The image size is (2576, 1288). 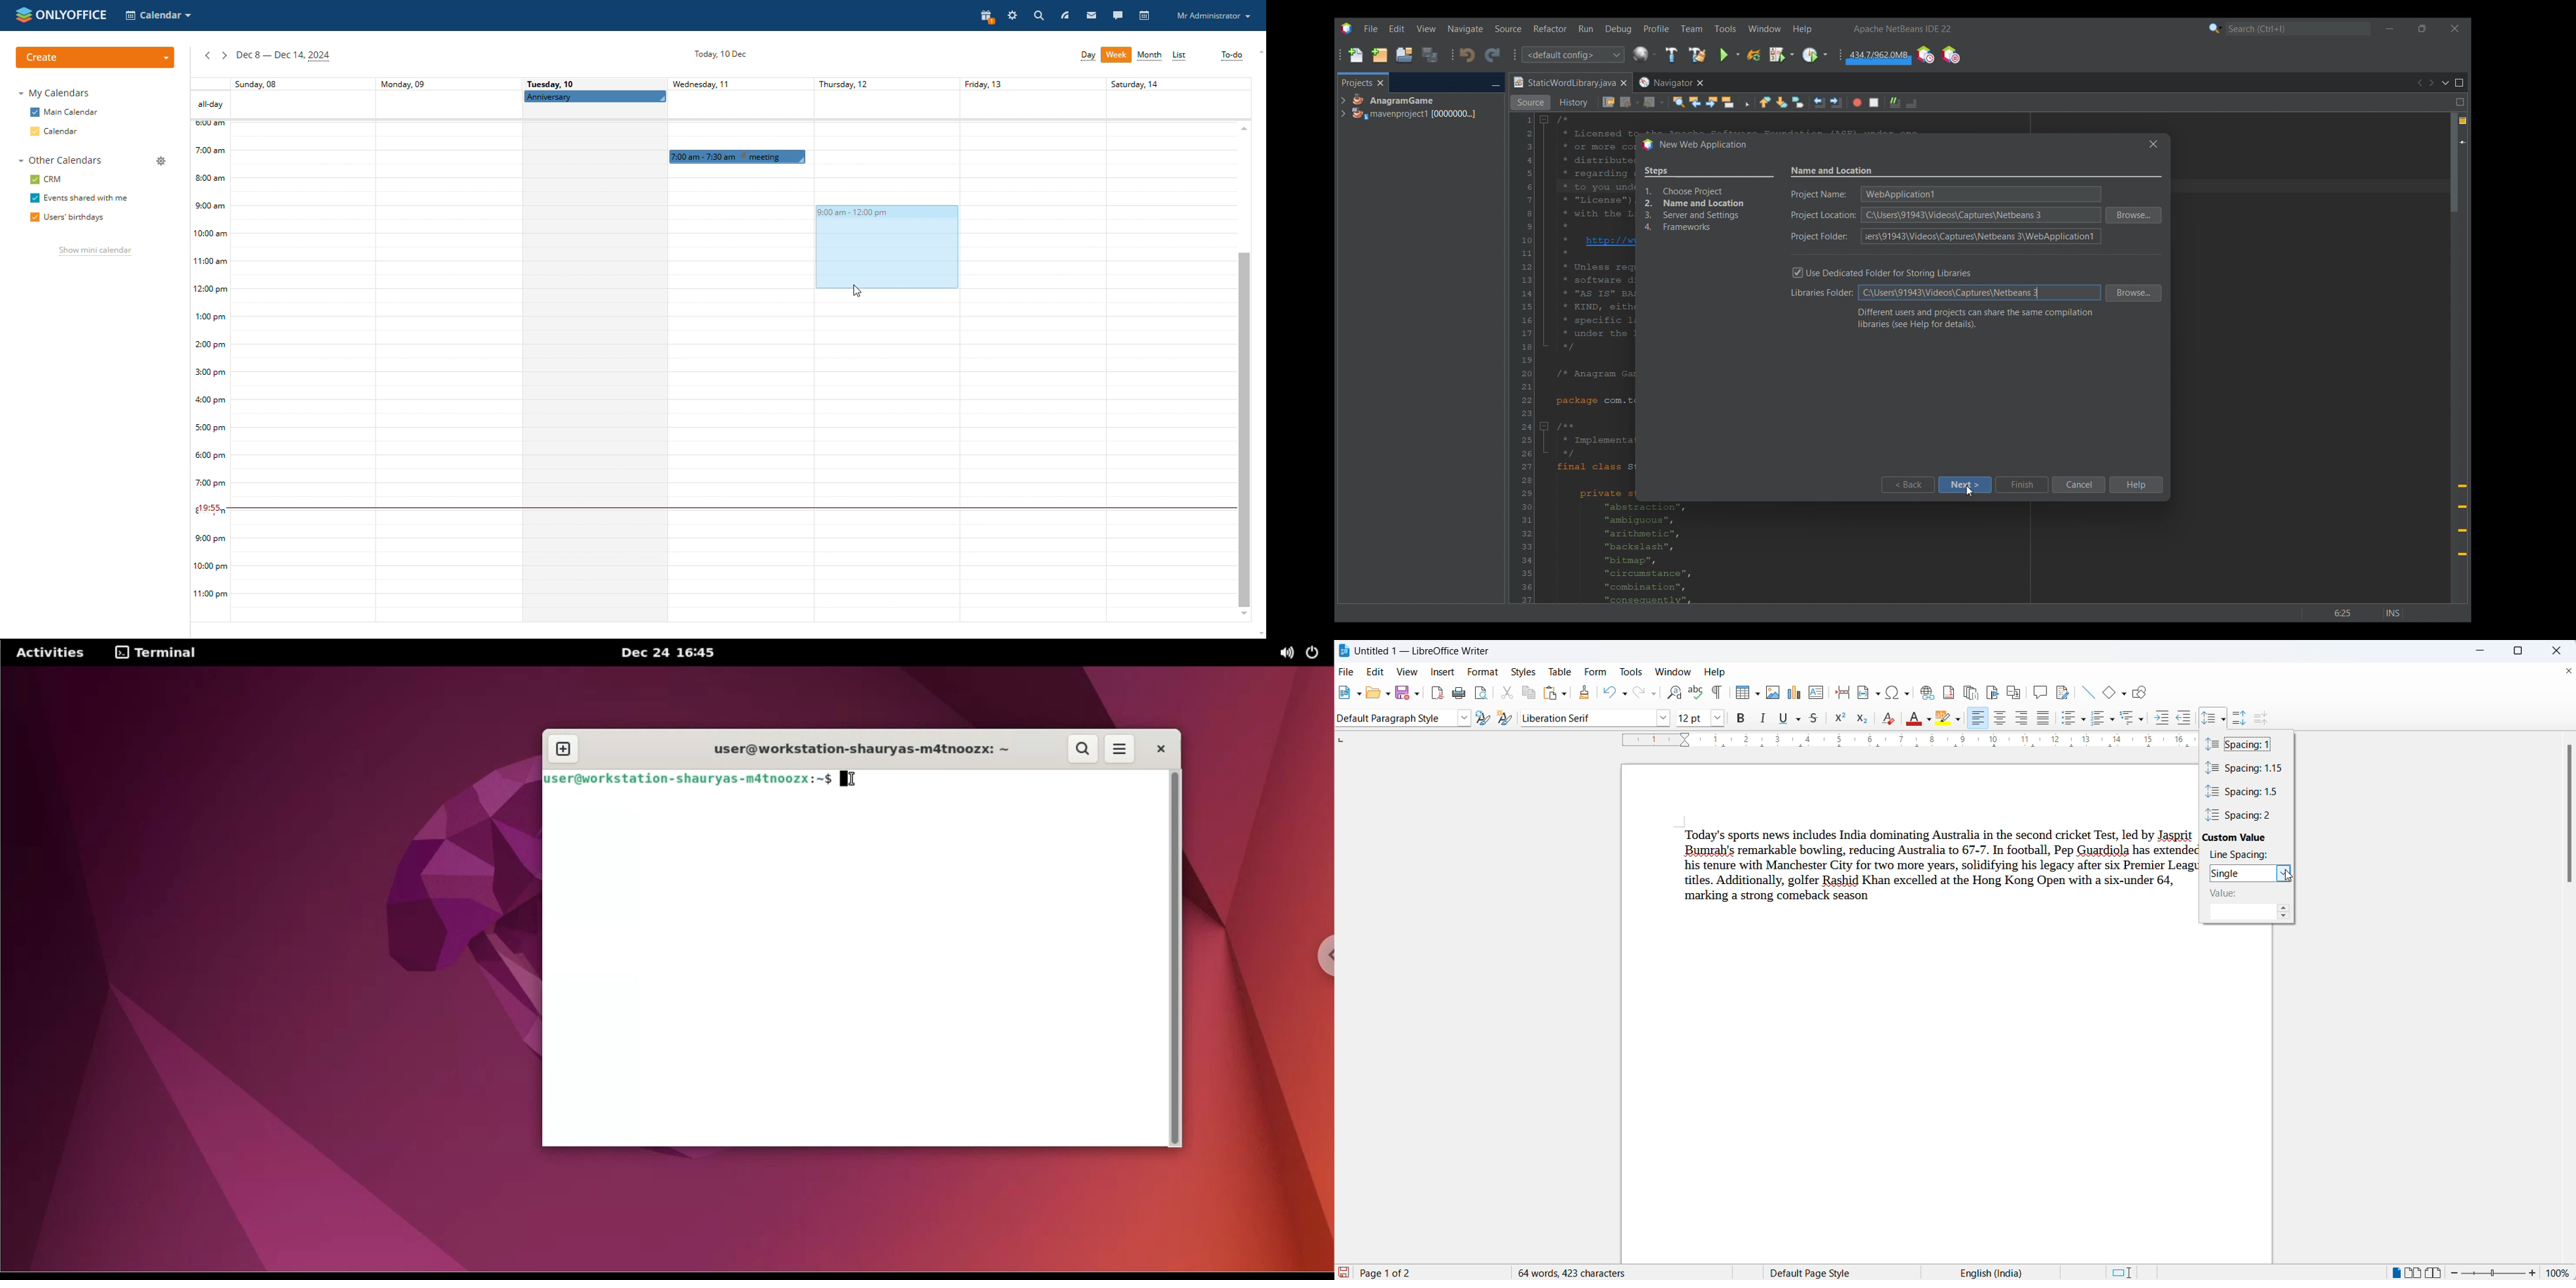 What do you see at coordinates (1525, 670) in the screenshot?
I see `styles` at bounding box center [1525, 670].